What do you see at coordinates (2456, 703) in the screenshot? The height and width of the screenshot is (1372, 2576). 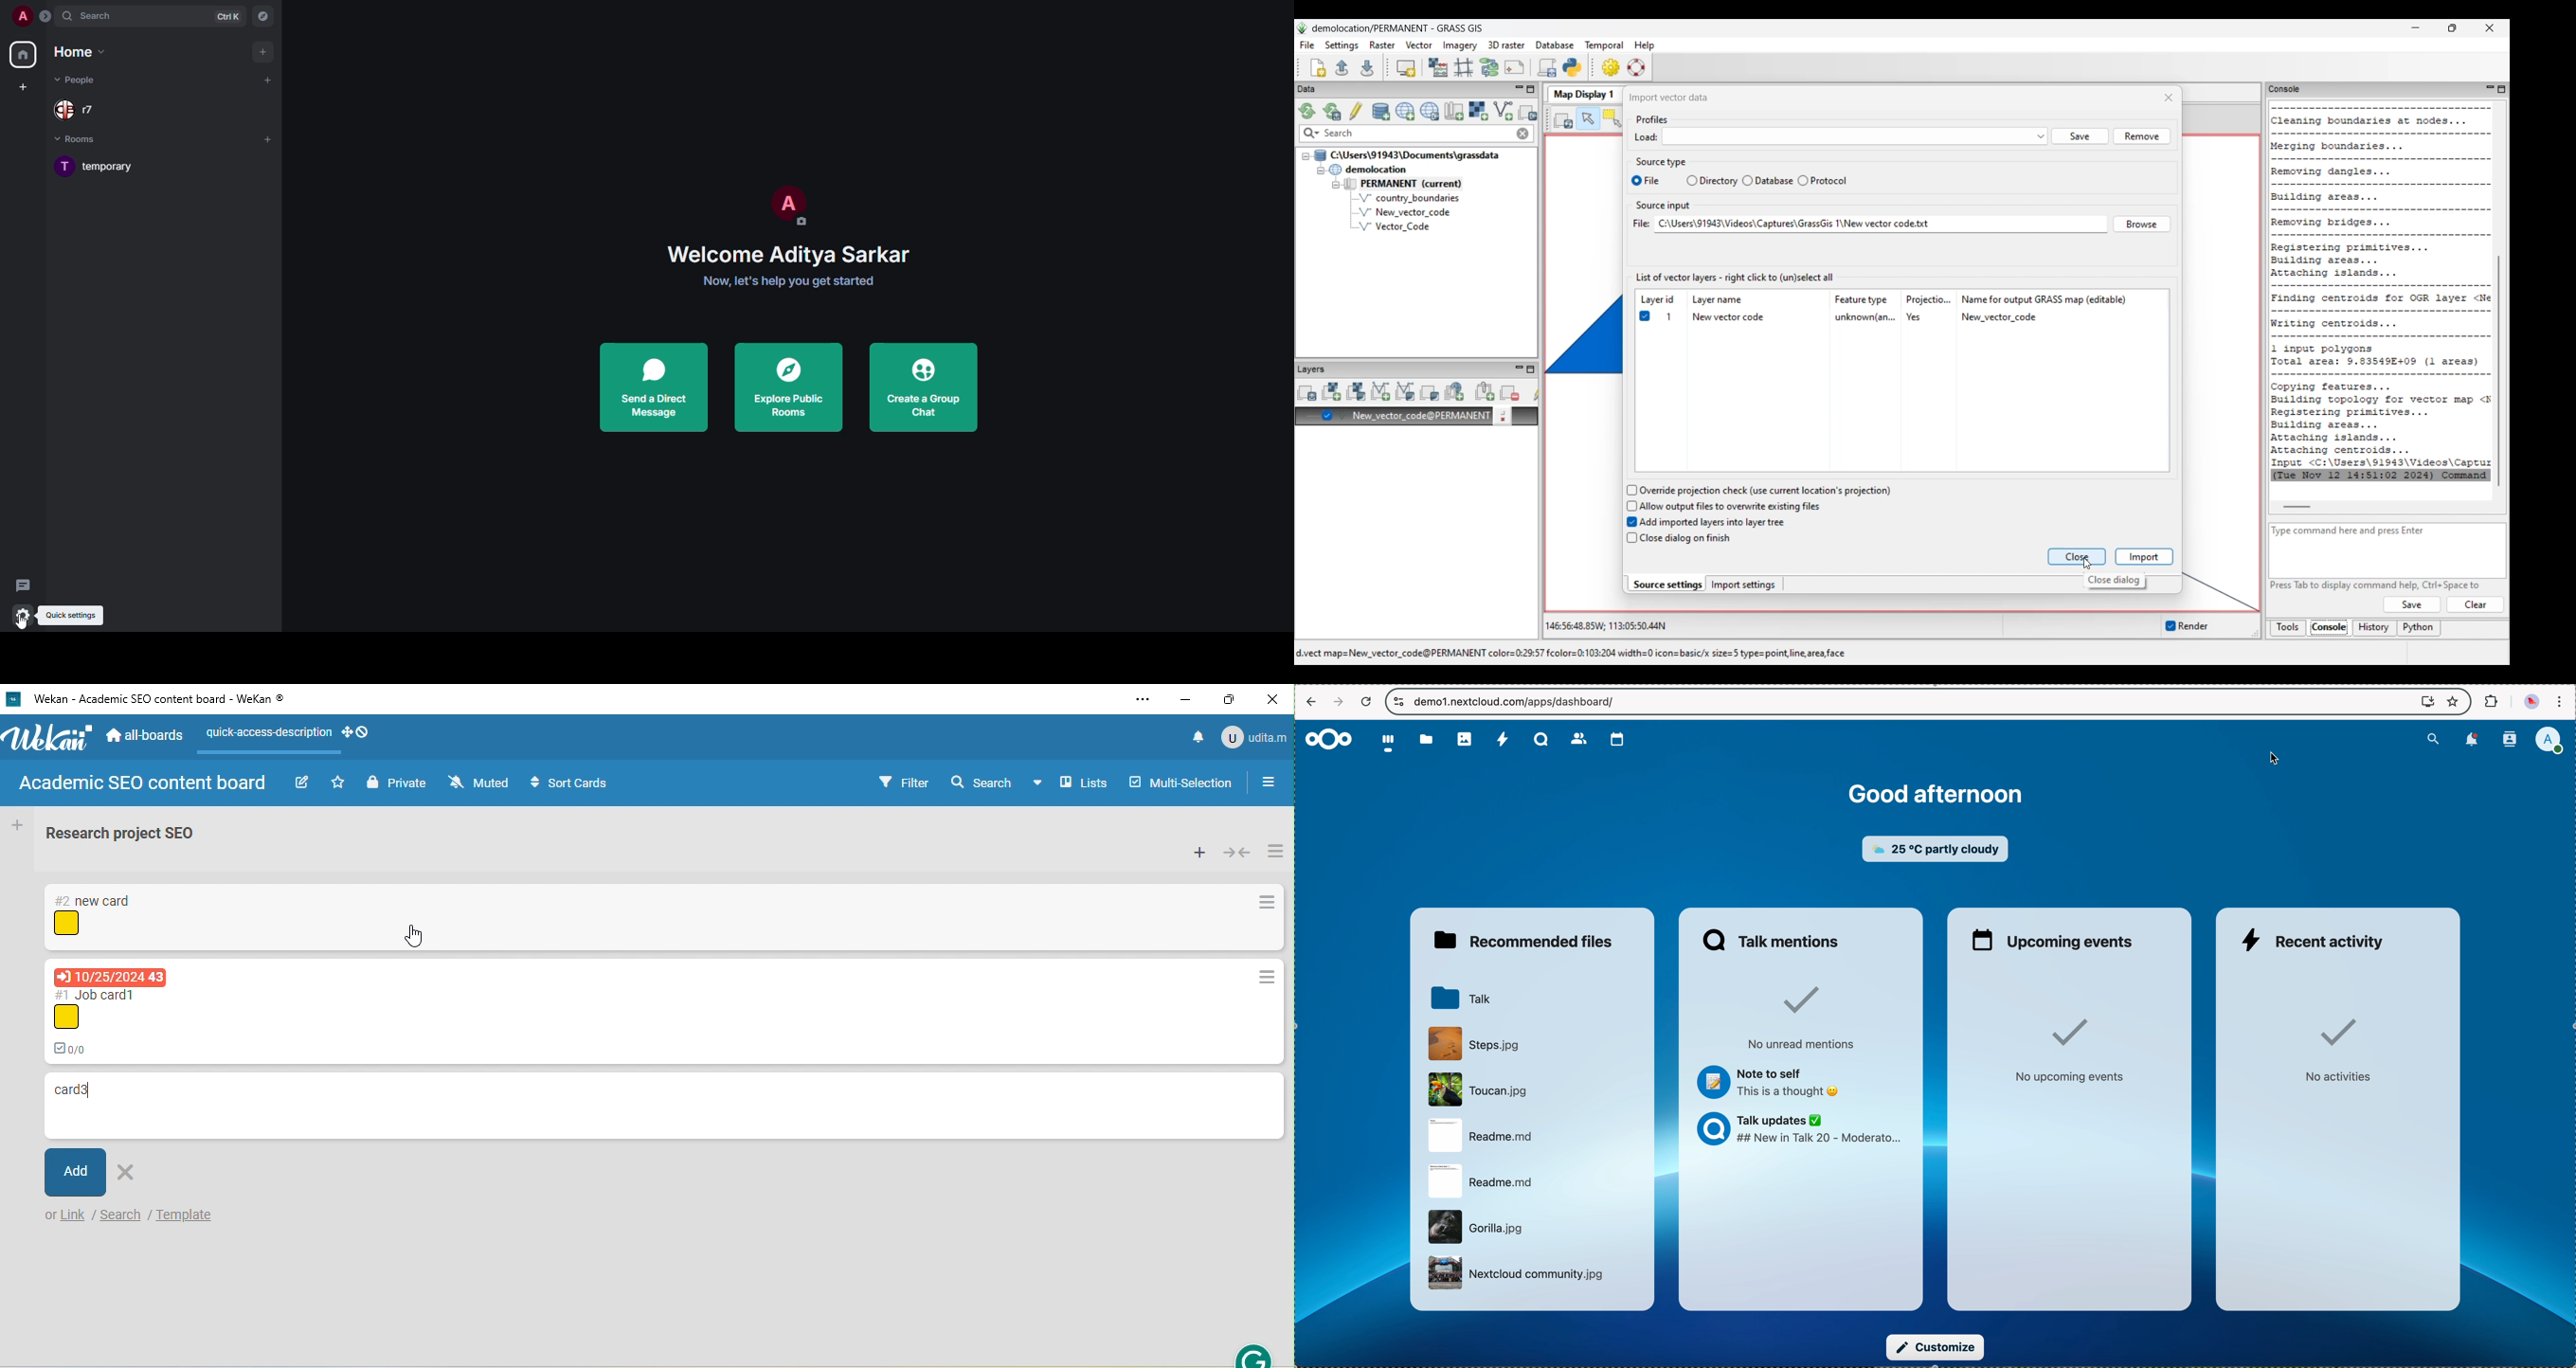 I see `favorites` at bounding box center [2456, 703].